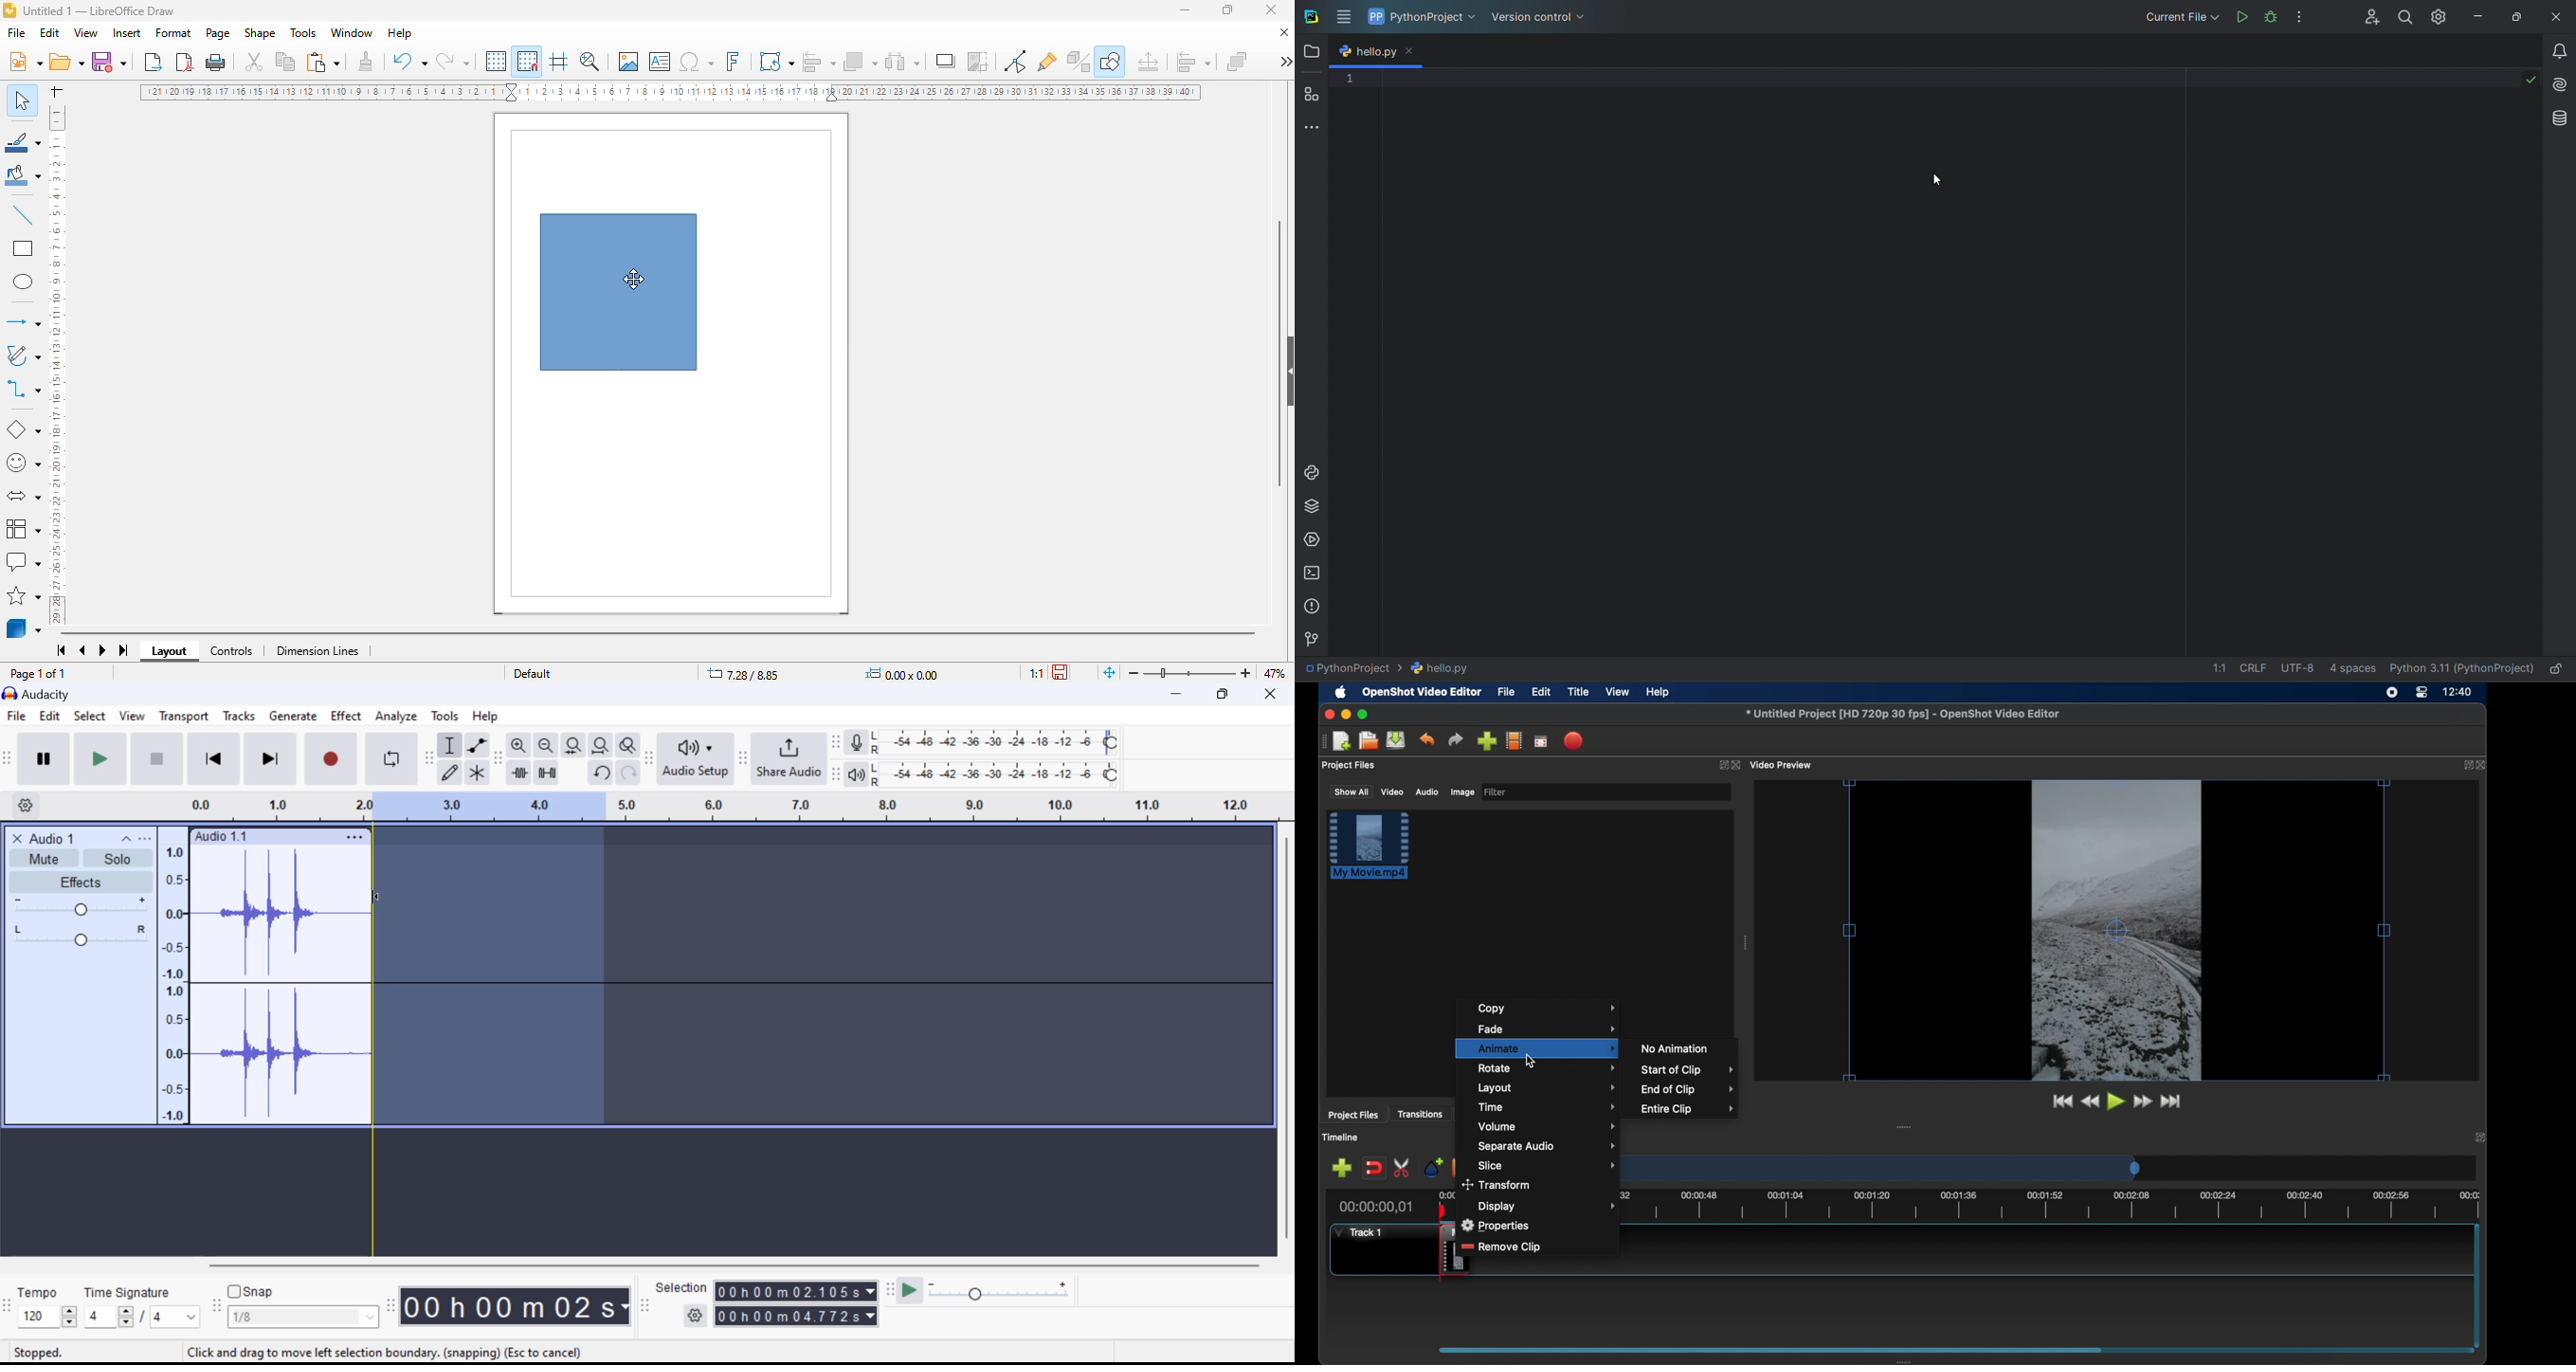 The image size is (2576, 1372). What do you see at coordinates (355, 837) in the screenshot?
I see `Clip Settings` at bounding box center [355, 837].